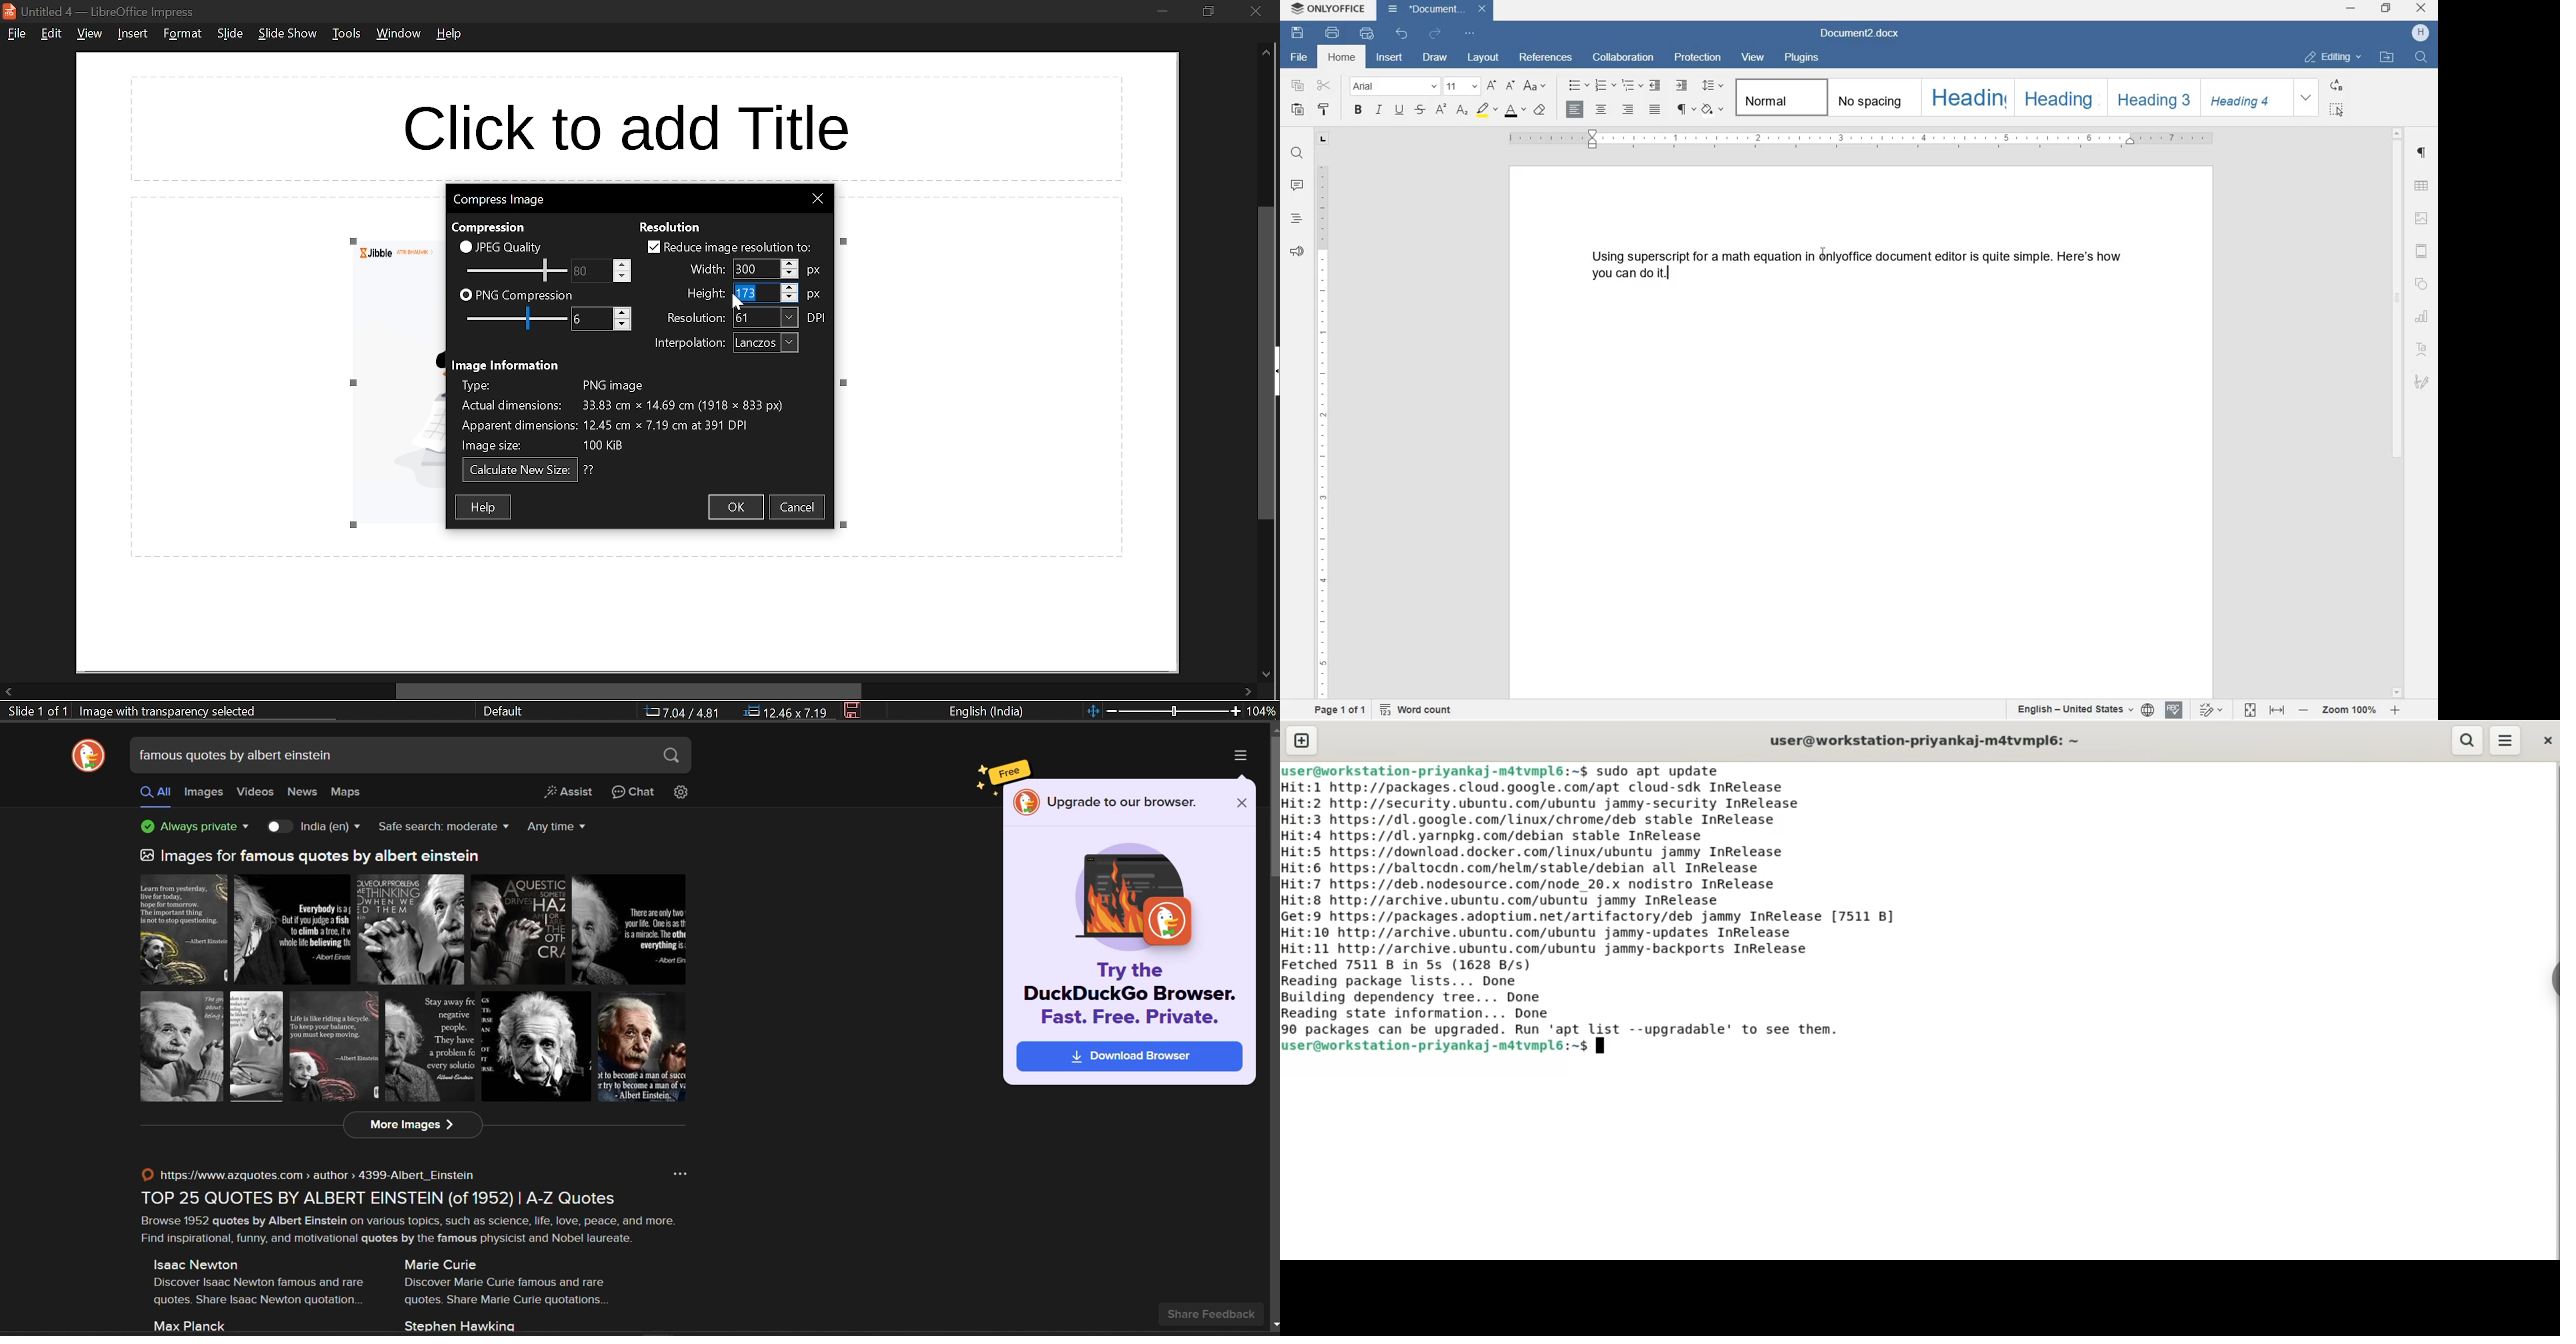  I want to click on Using superscript for a math equation in onlyoffice document editor is quite simple. Here's how you can do it, so click(1857, 264).